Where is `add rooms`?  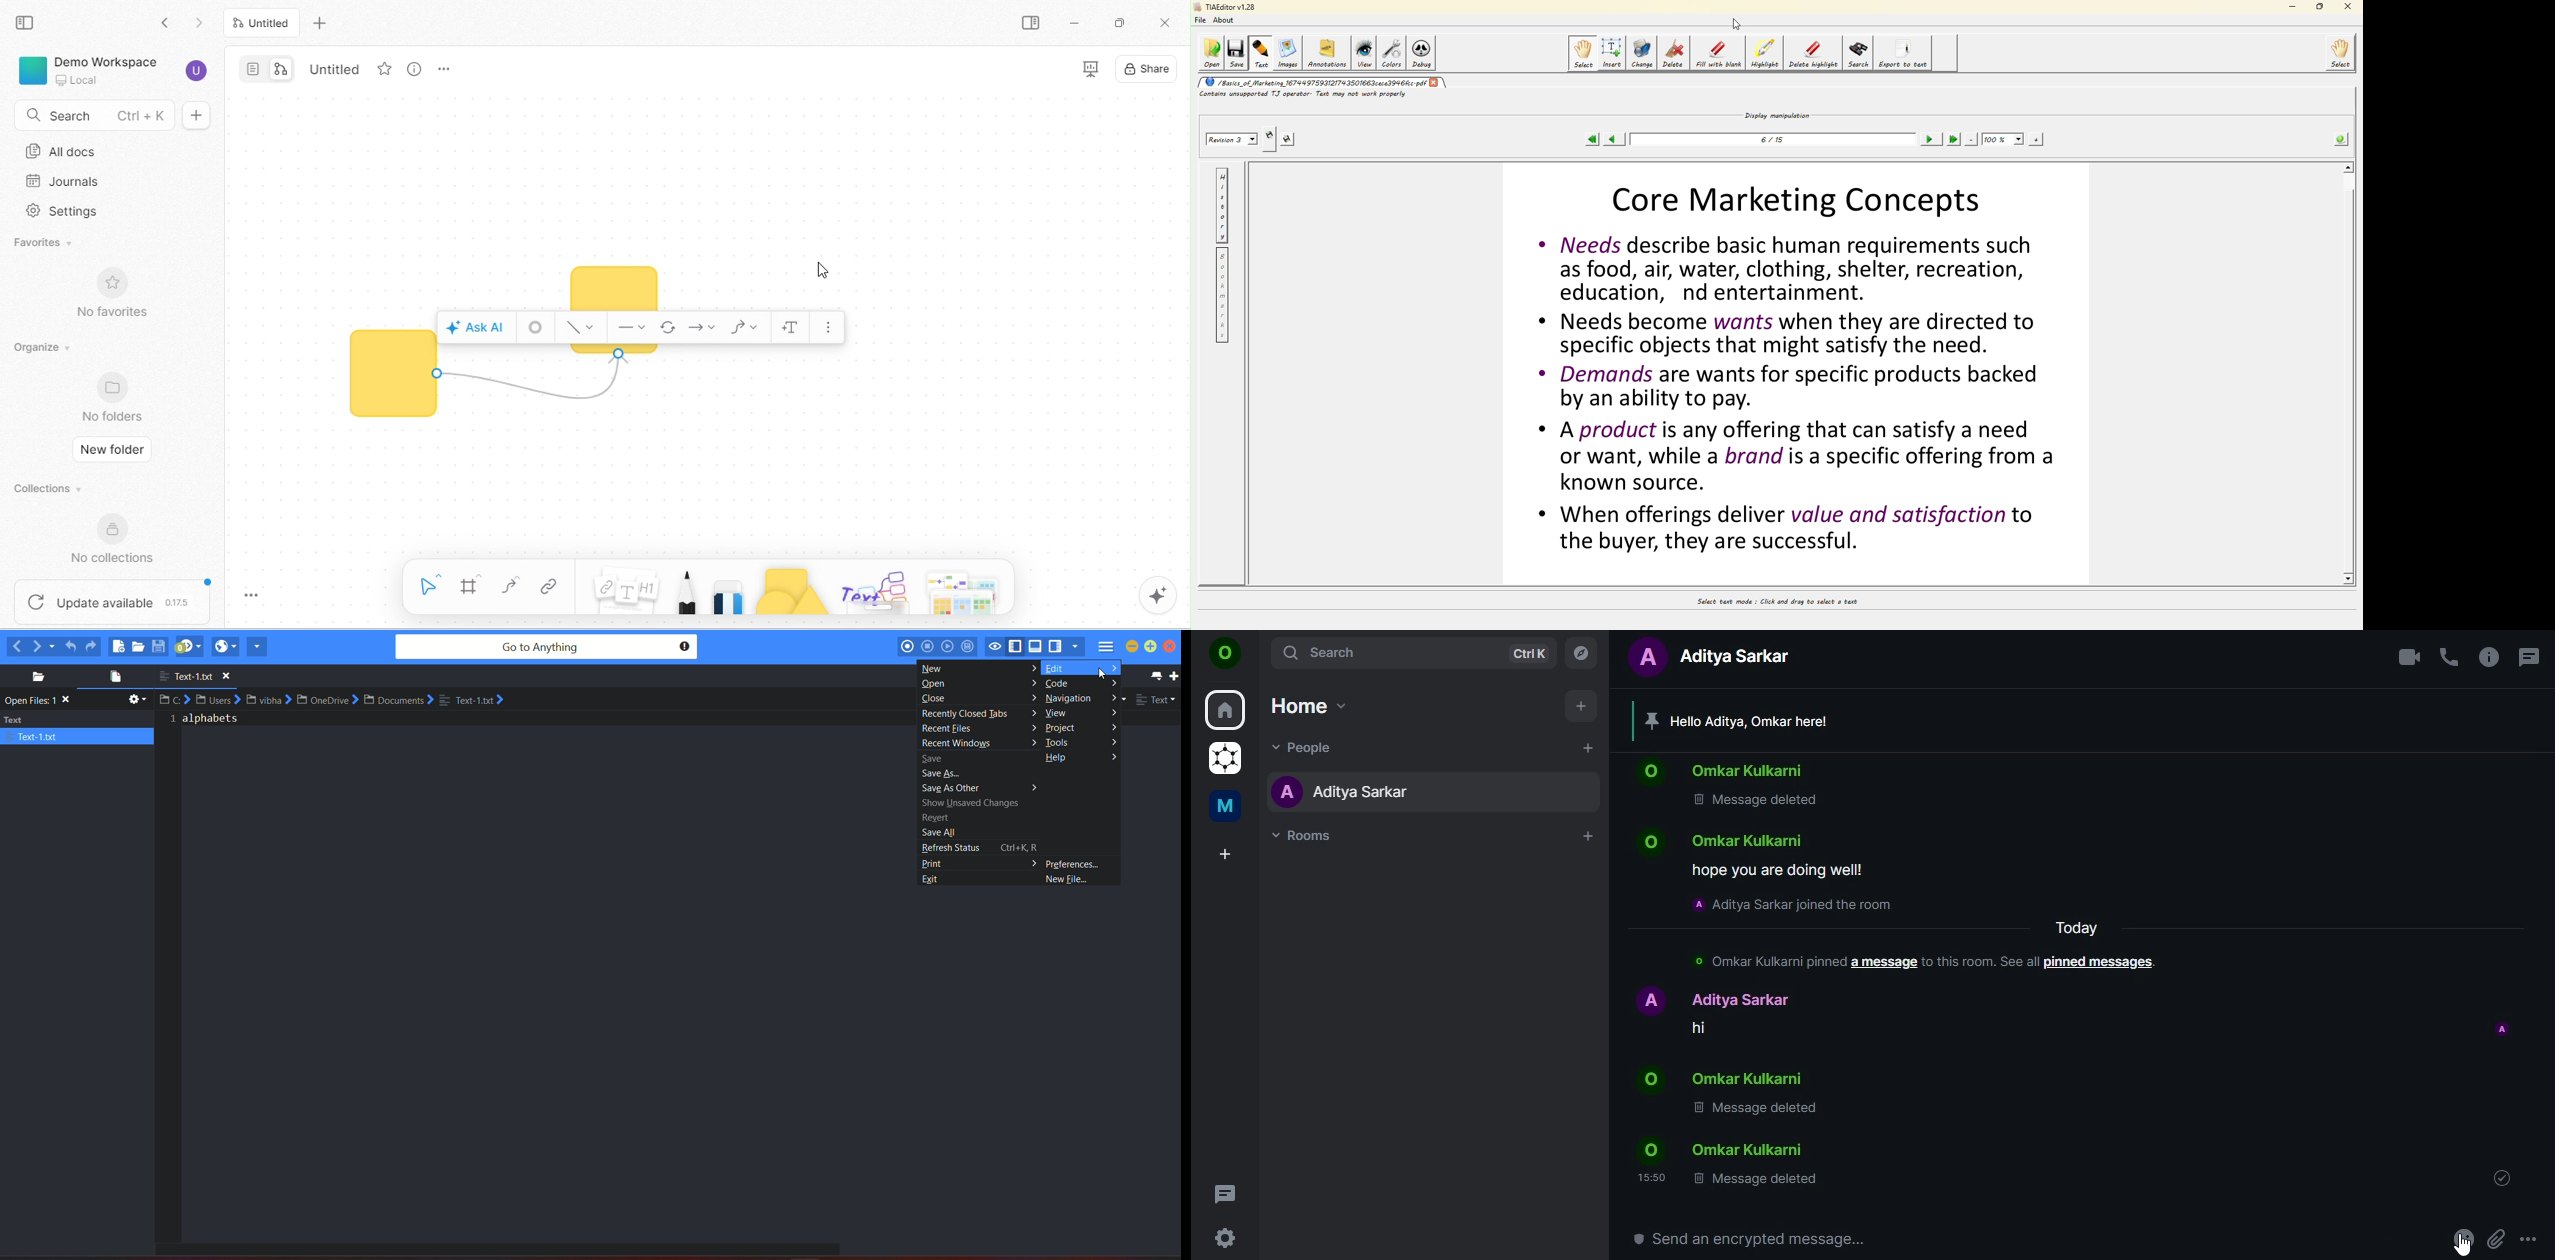
add rooms is located at coordinates (1589, 836).